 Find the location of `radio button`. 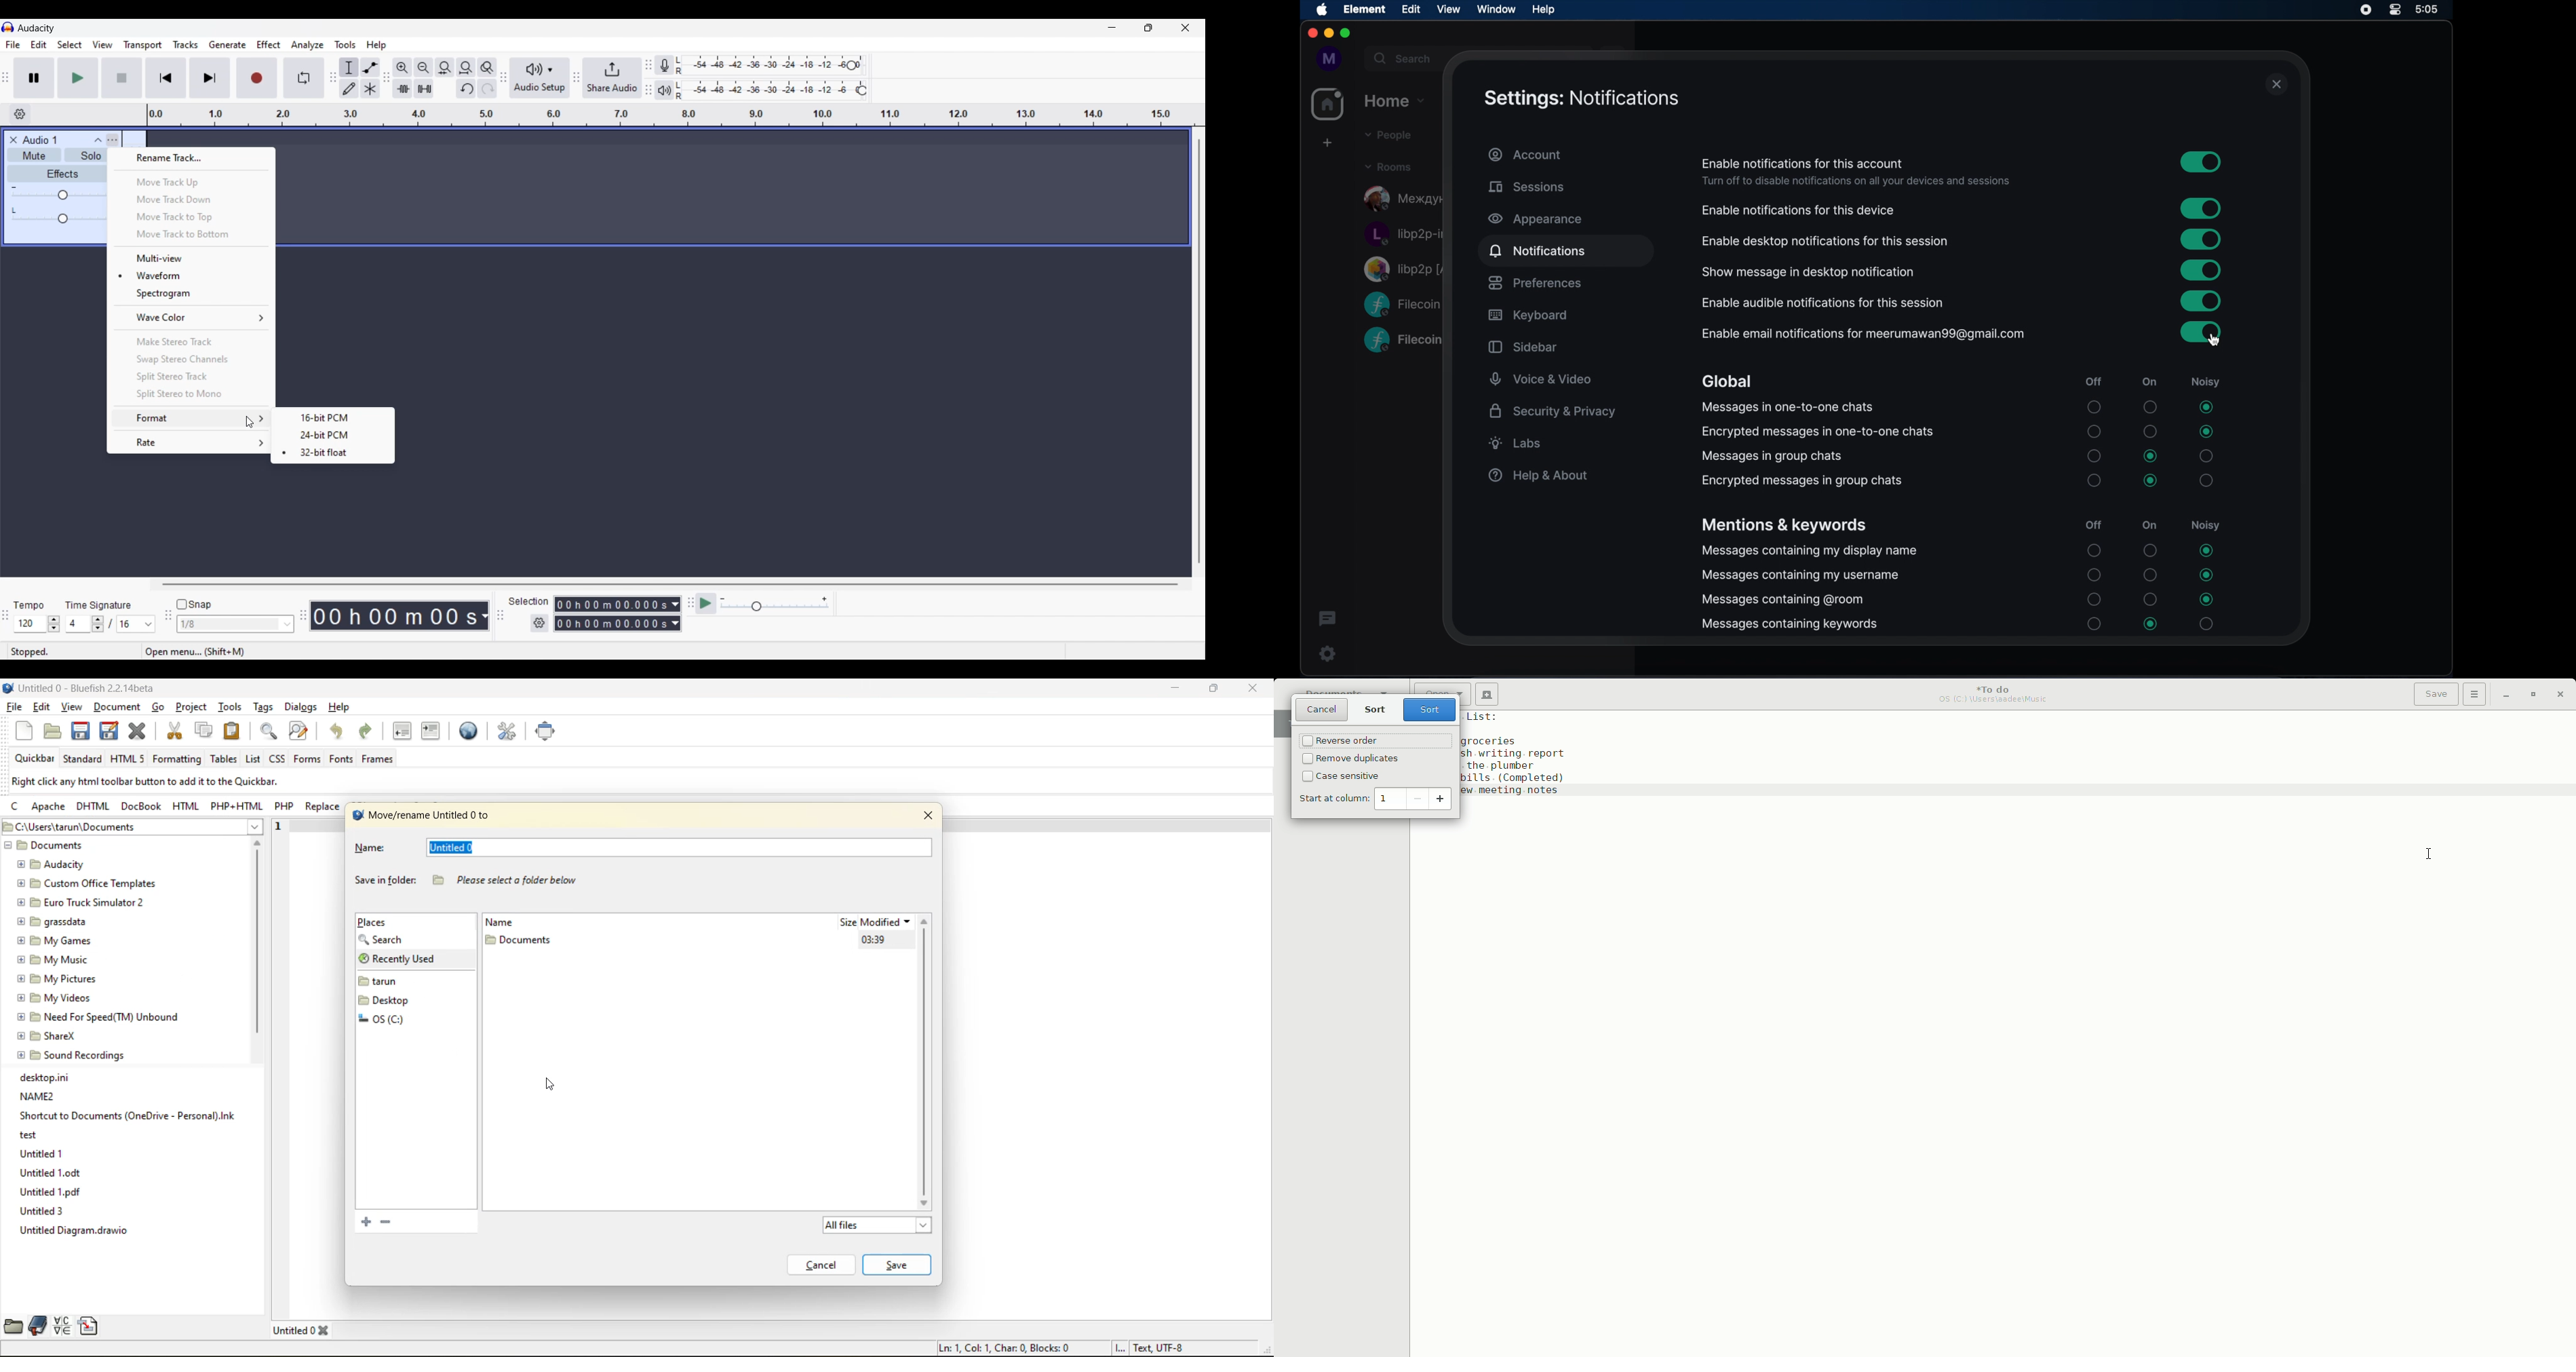

radio button is located at coordinates (2095, 455).